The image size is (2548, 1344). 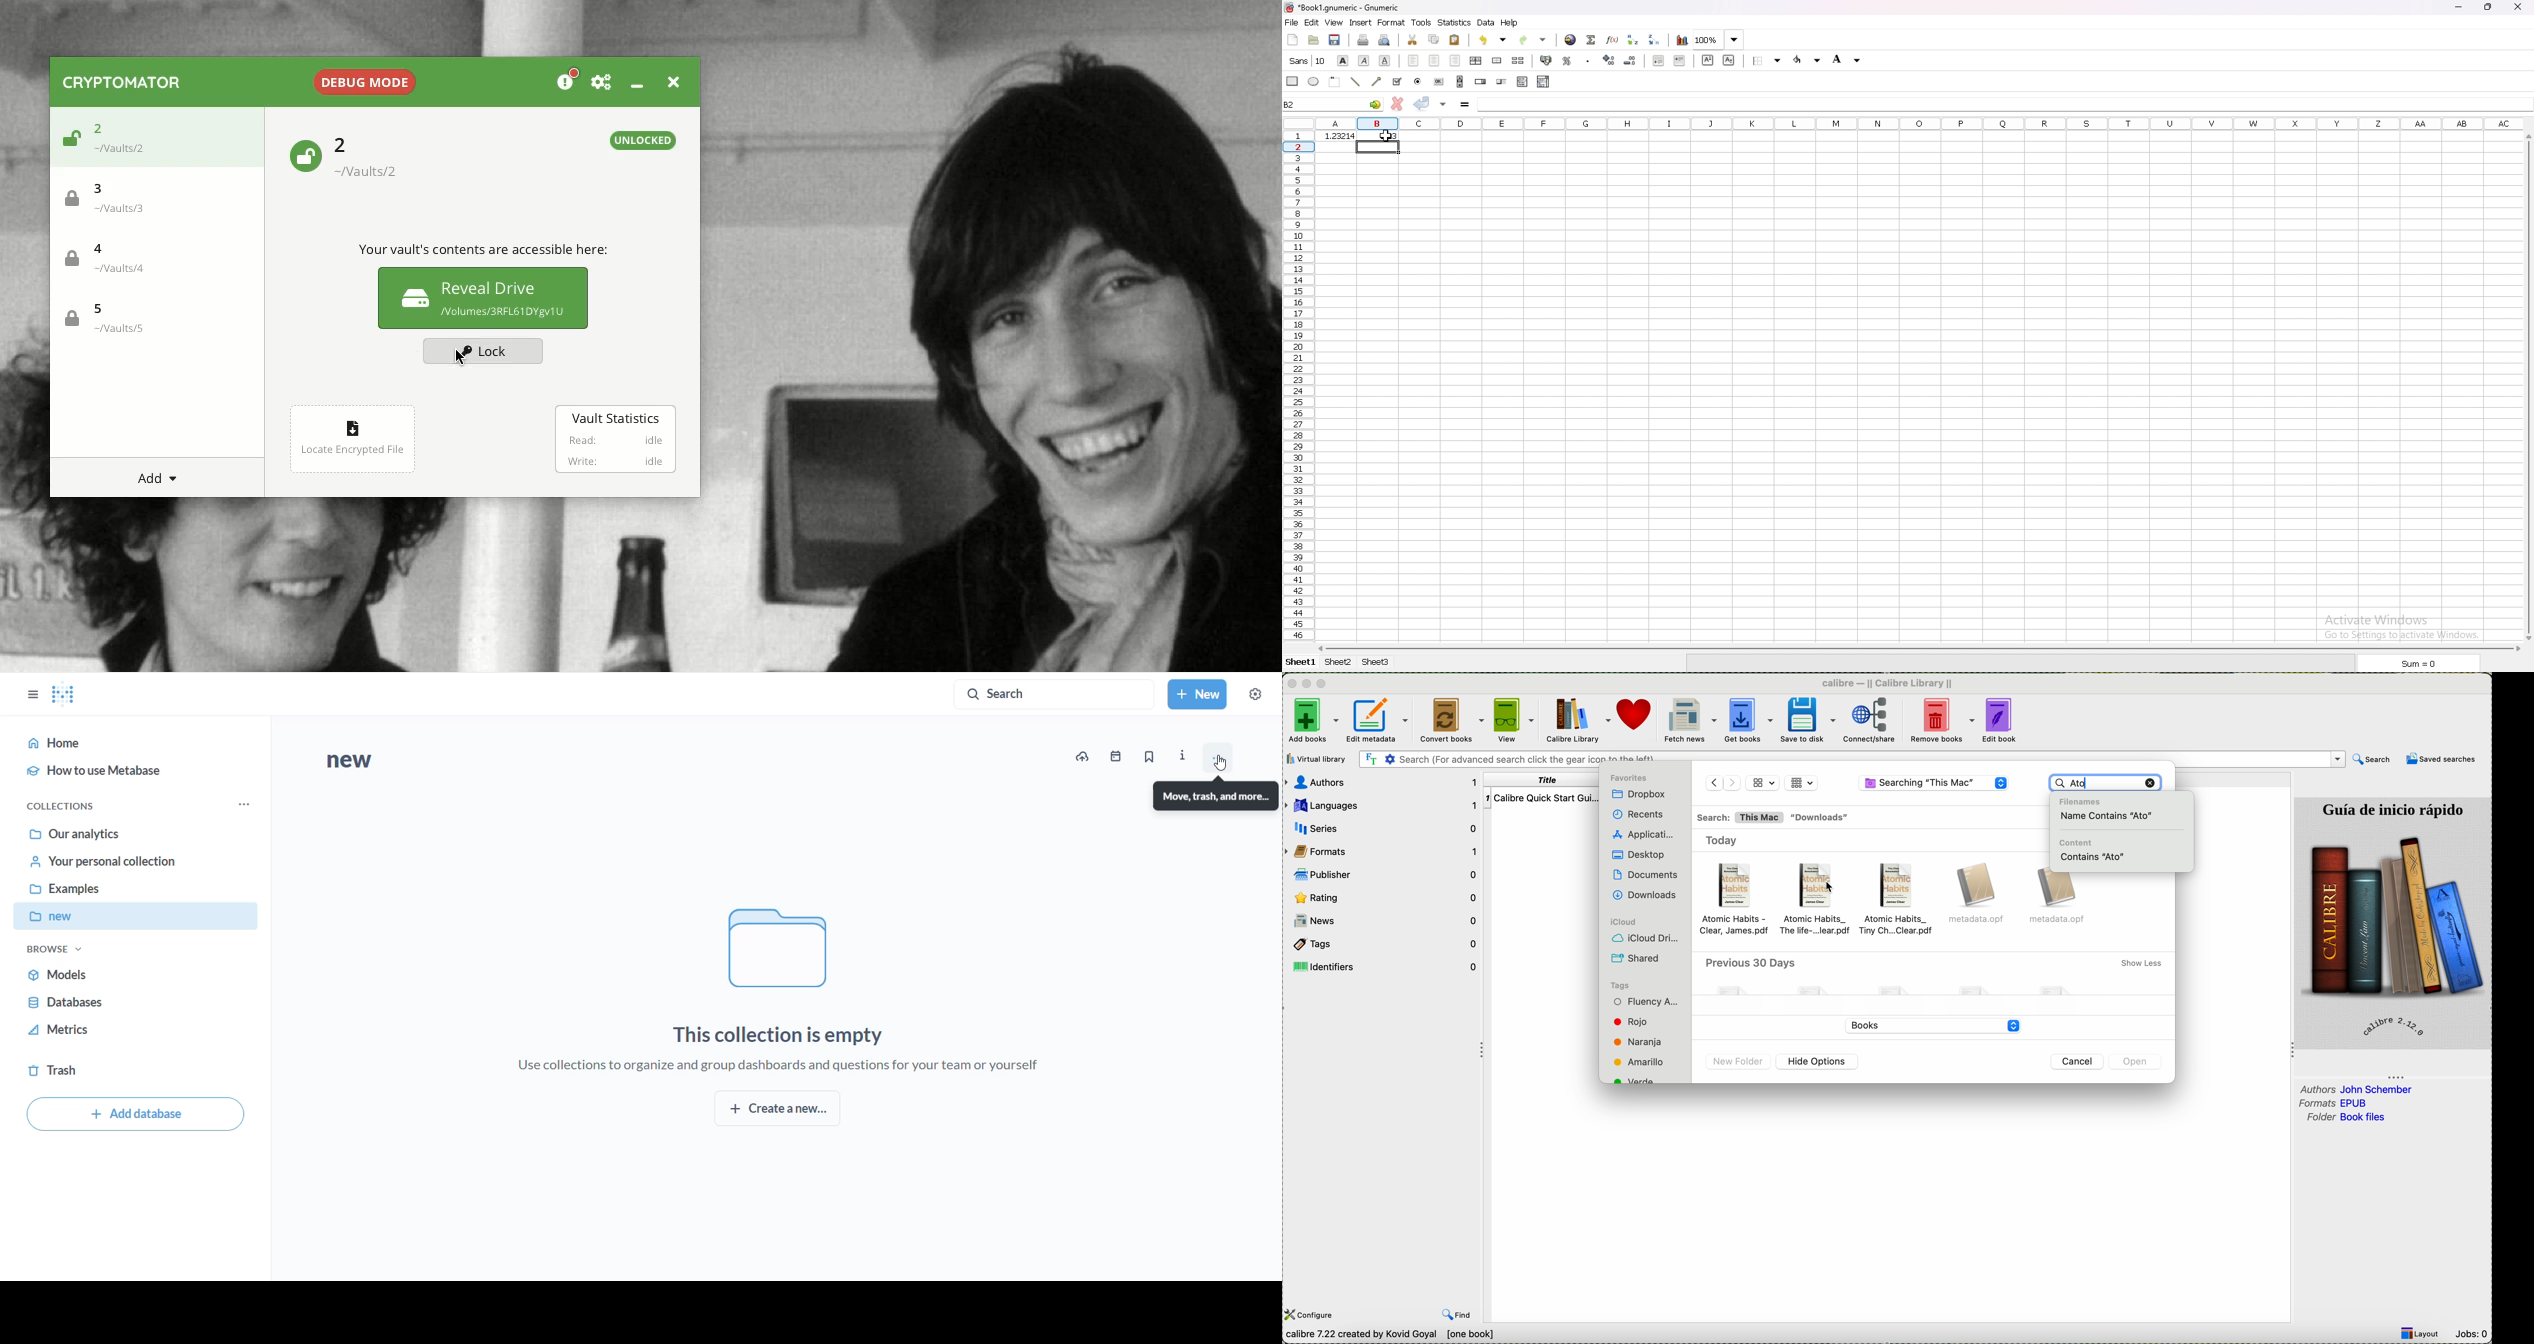 I want to click on sort descending, so click(x=1655, y=39).